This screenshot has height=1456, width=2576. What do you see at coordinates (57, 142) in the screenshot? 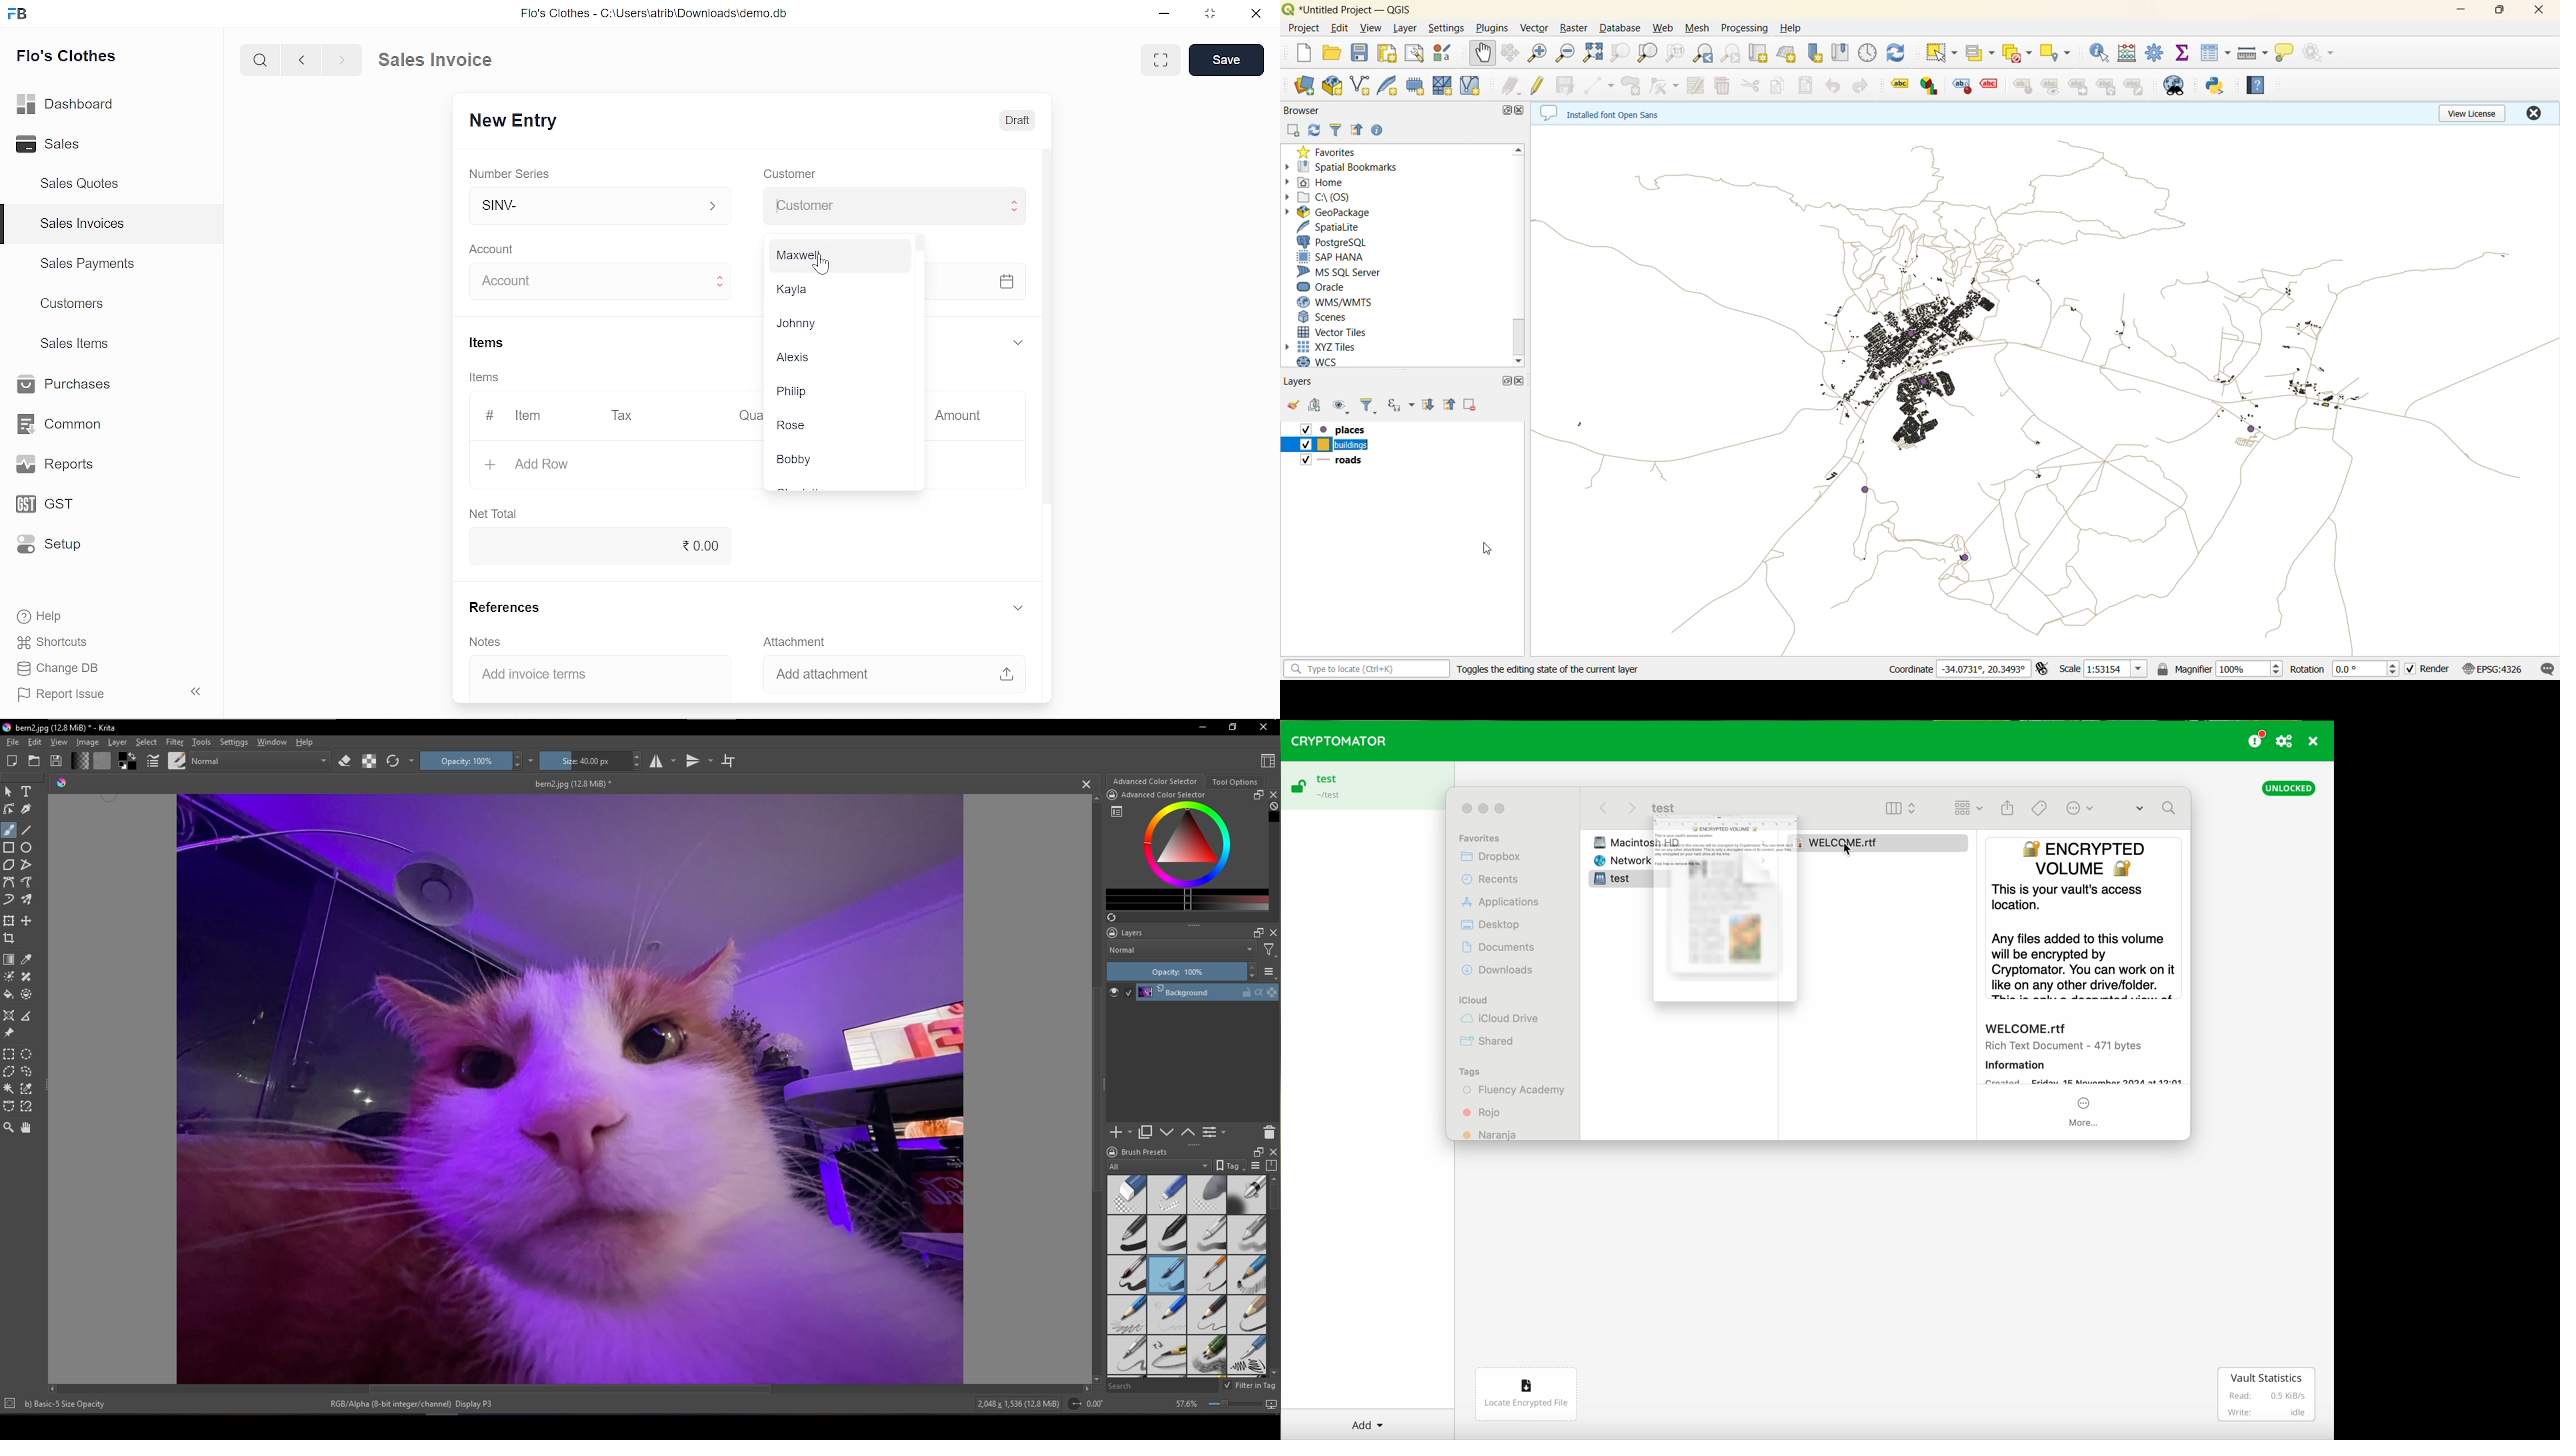
I see `Sales` at bounding box center [57, 142].